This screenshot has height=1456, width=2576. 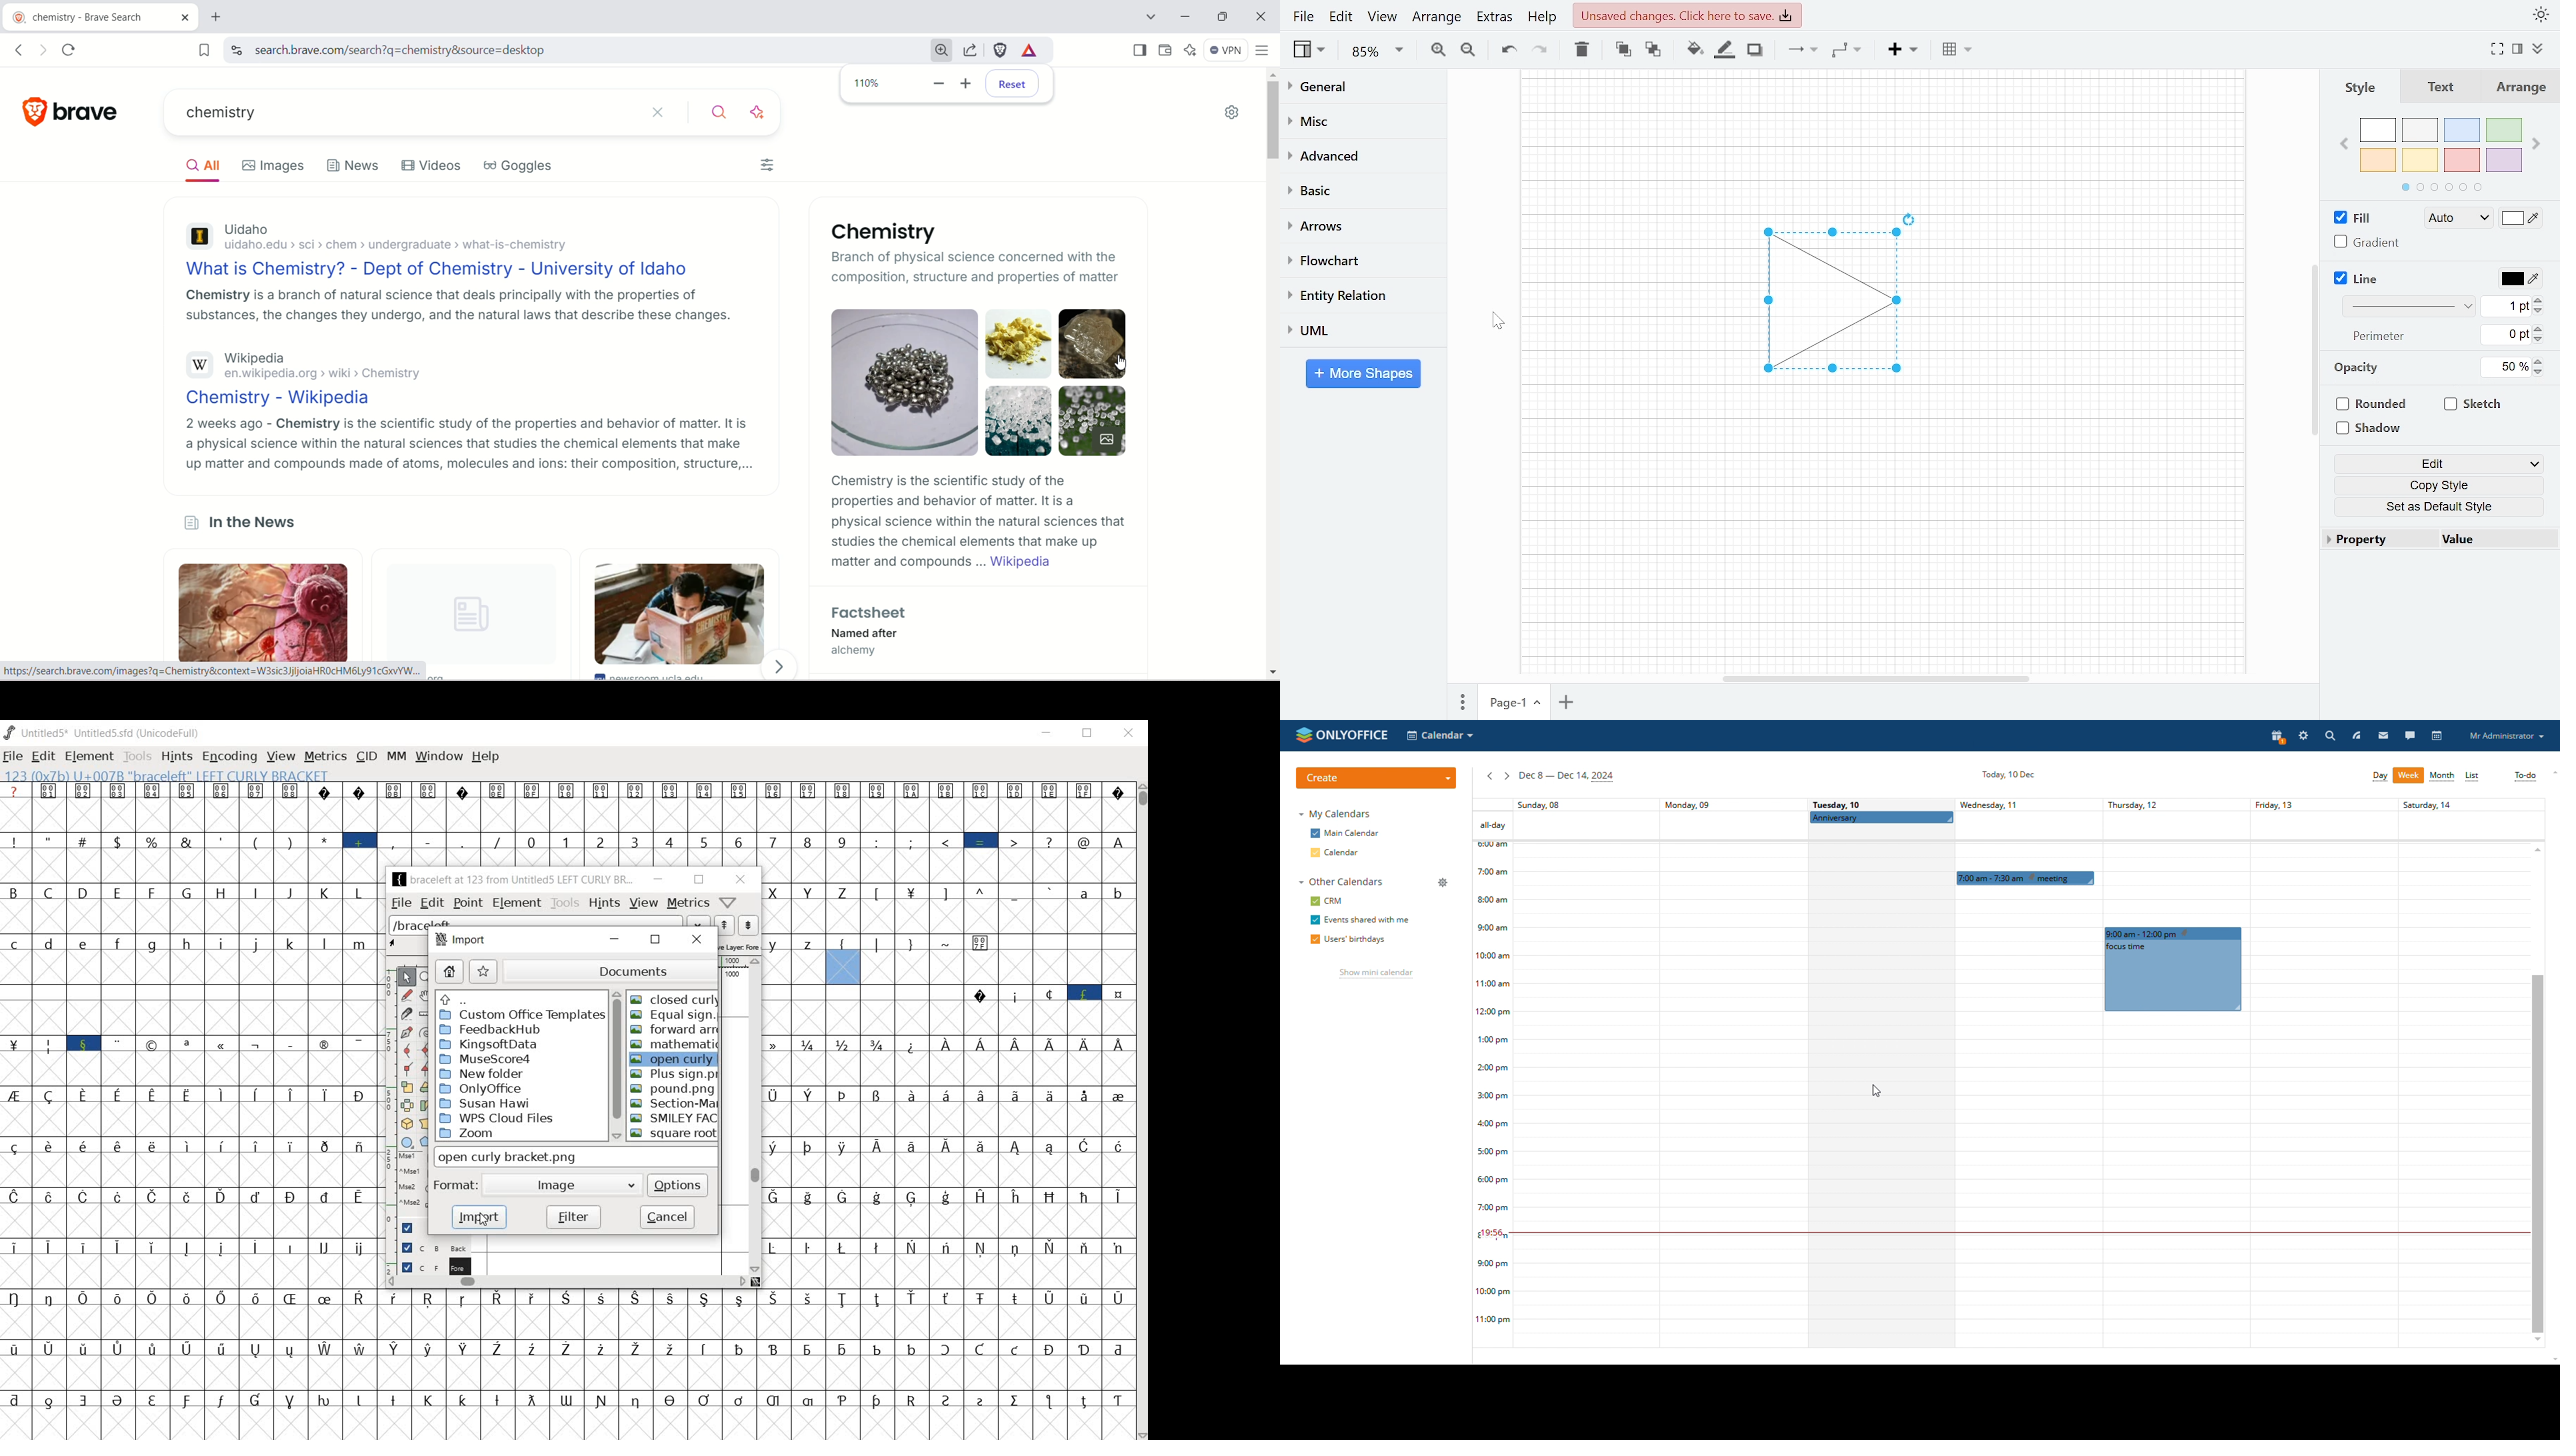 I want to click on View, so click(x=1311, y=49).